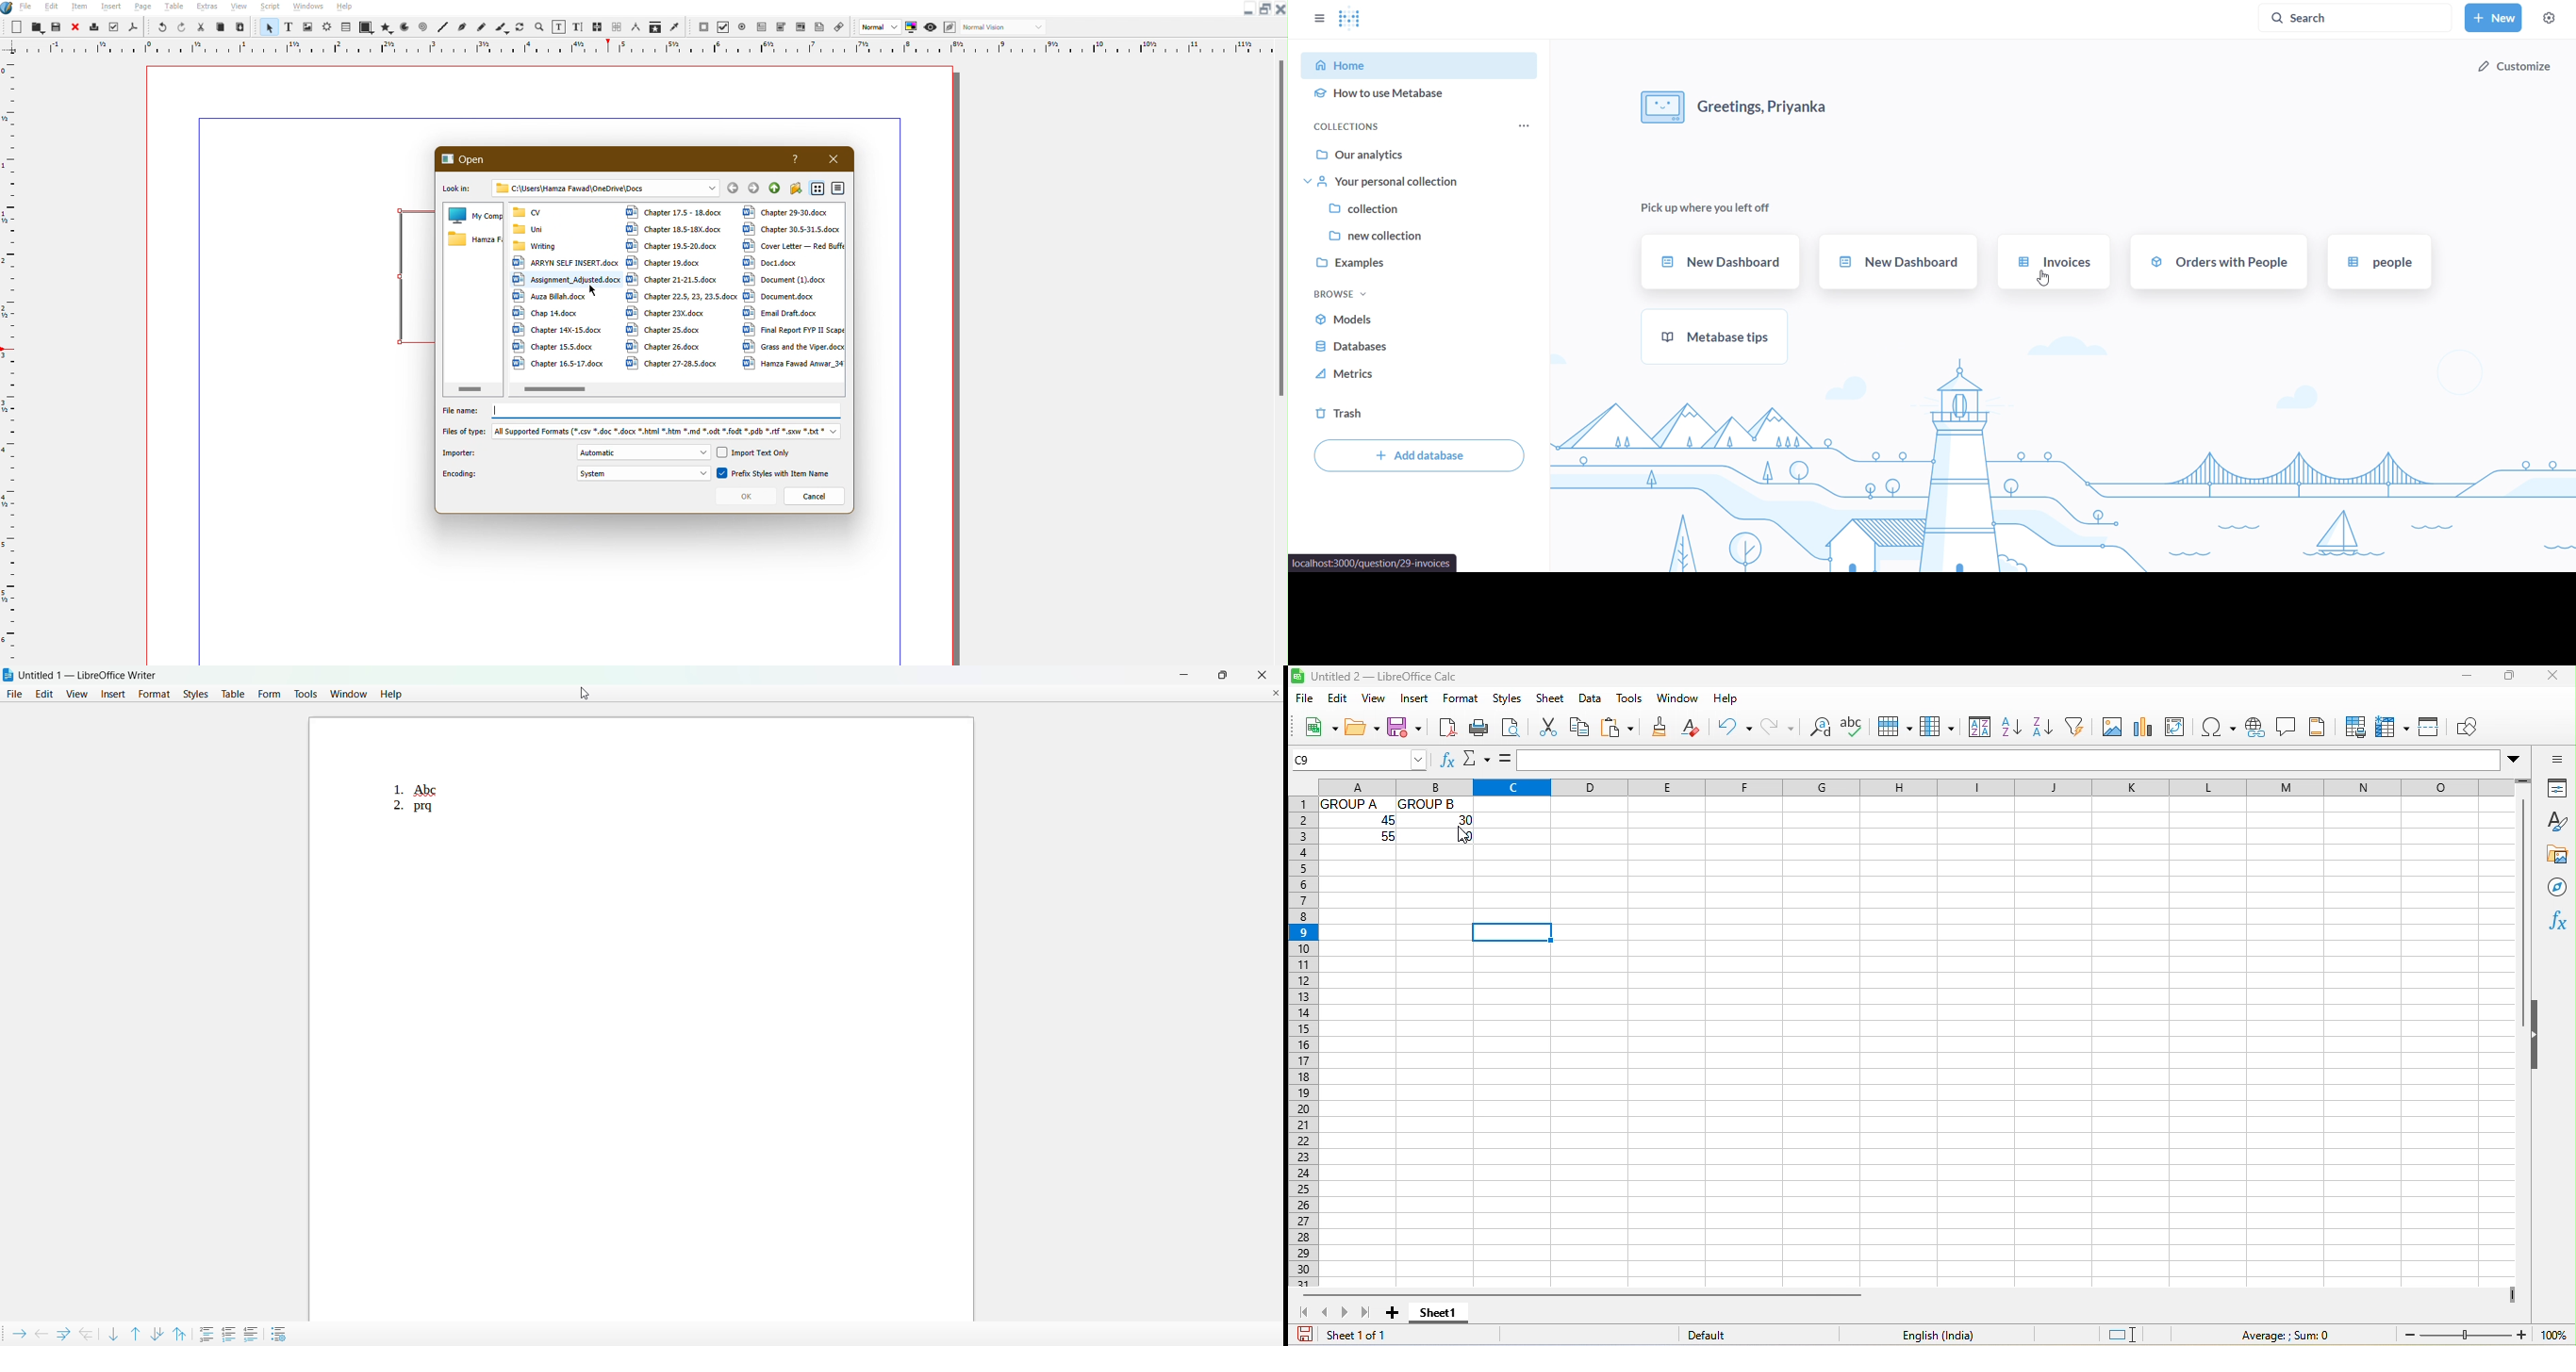 The width and height of the screenshot is (2576, 1372). I want to click on sort, so click(1976, 728).